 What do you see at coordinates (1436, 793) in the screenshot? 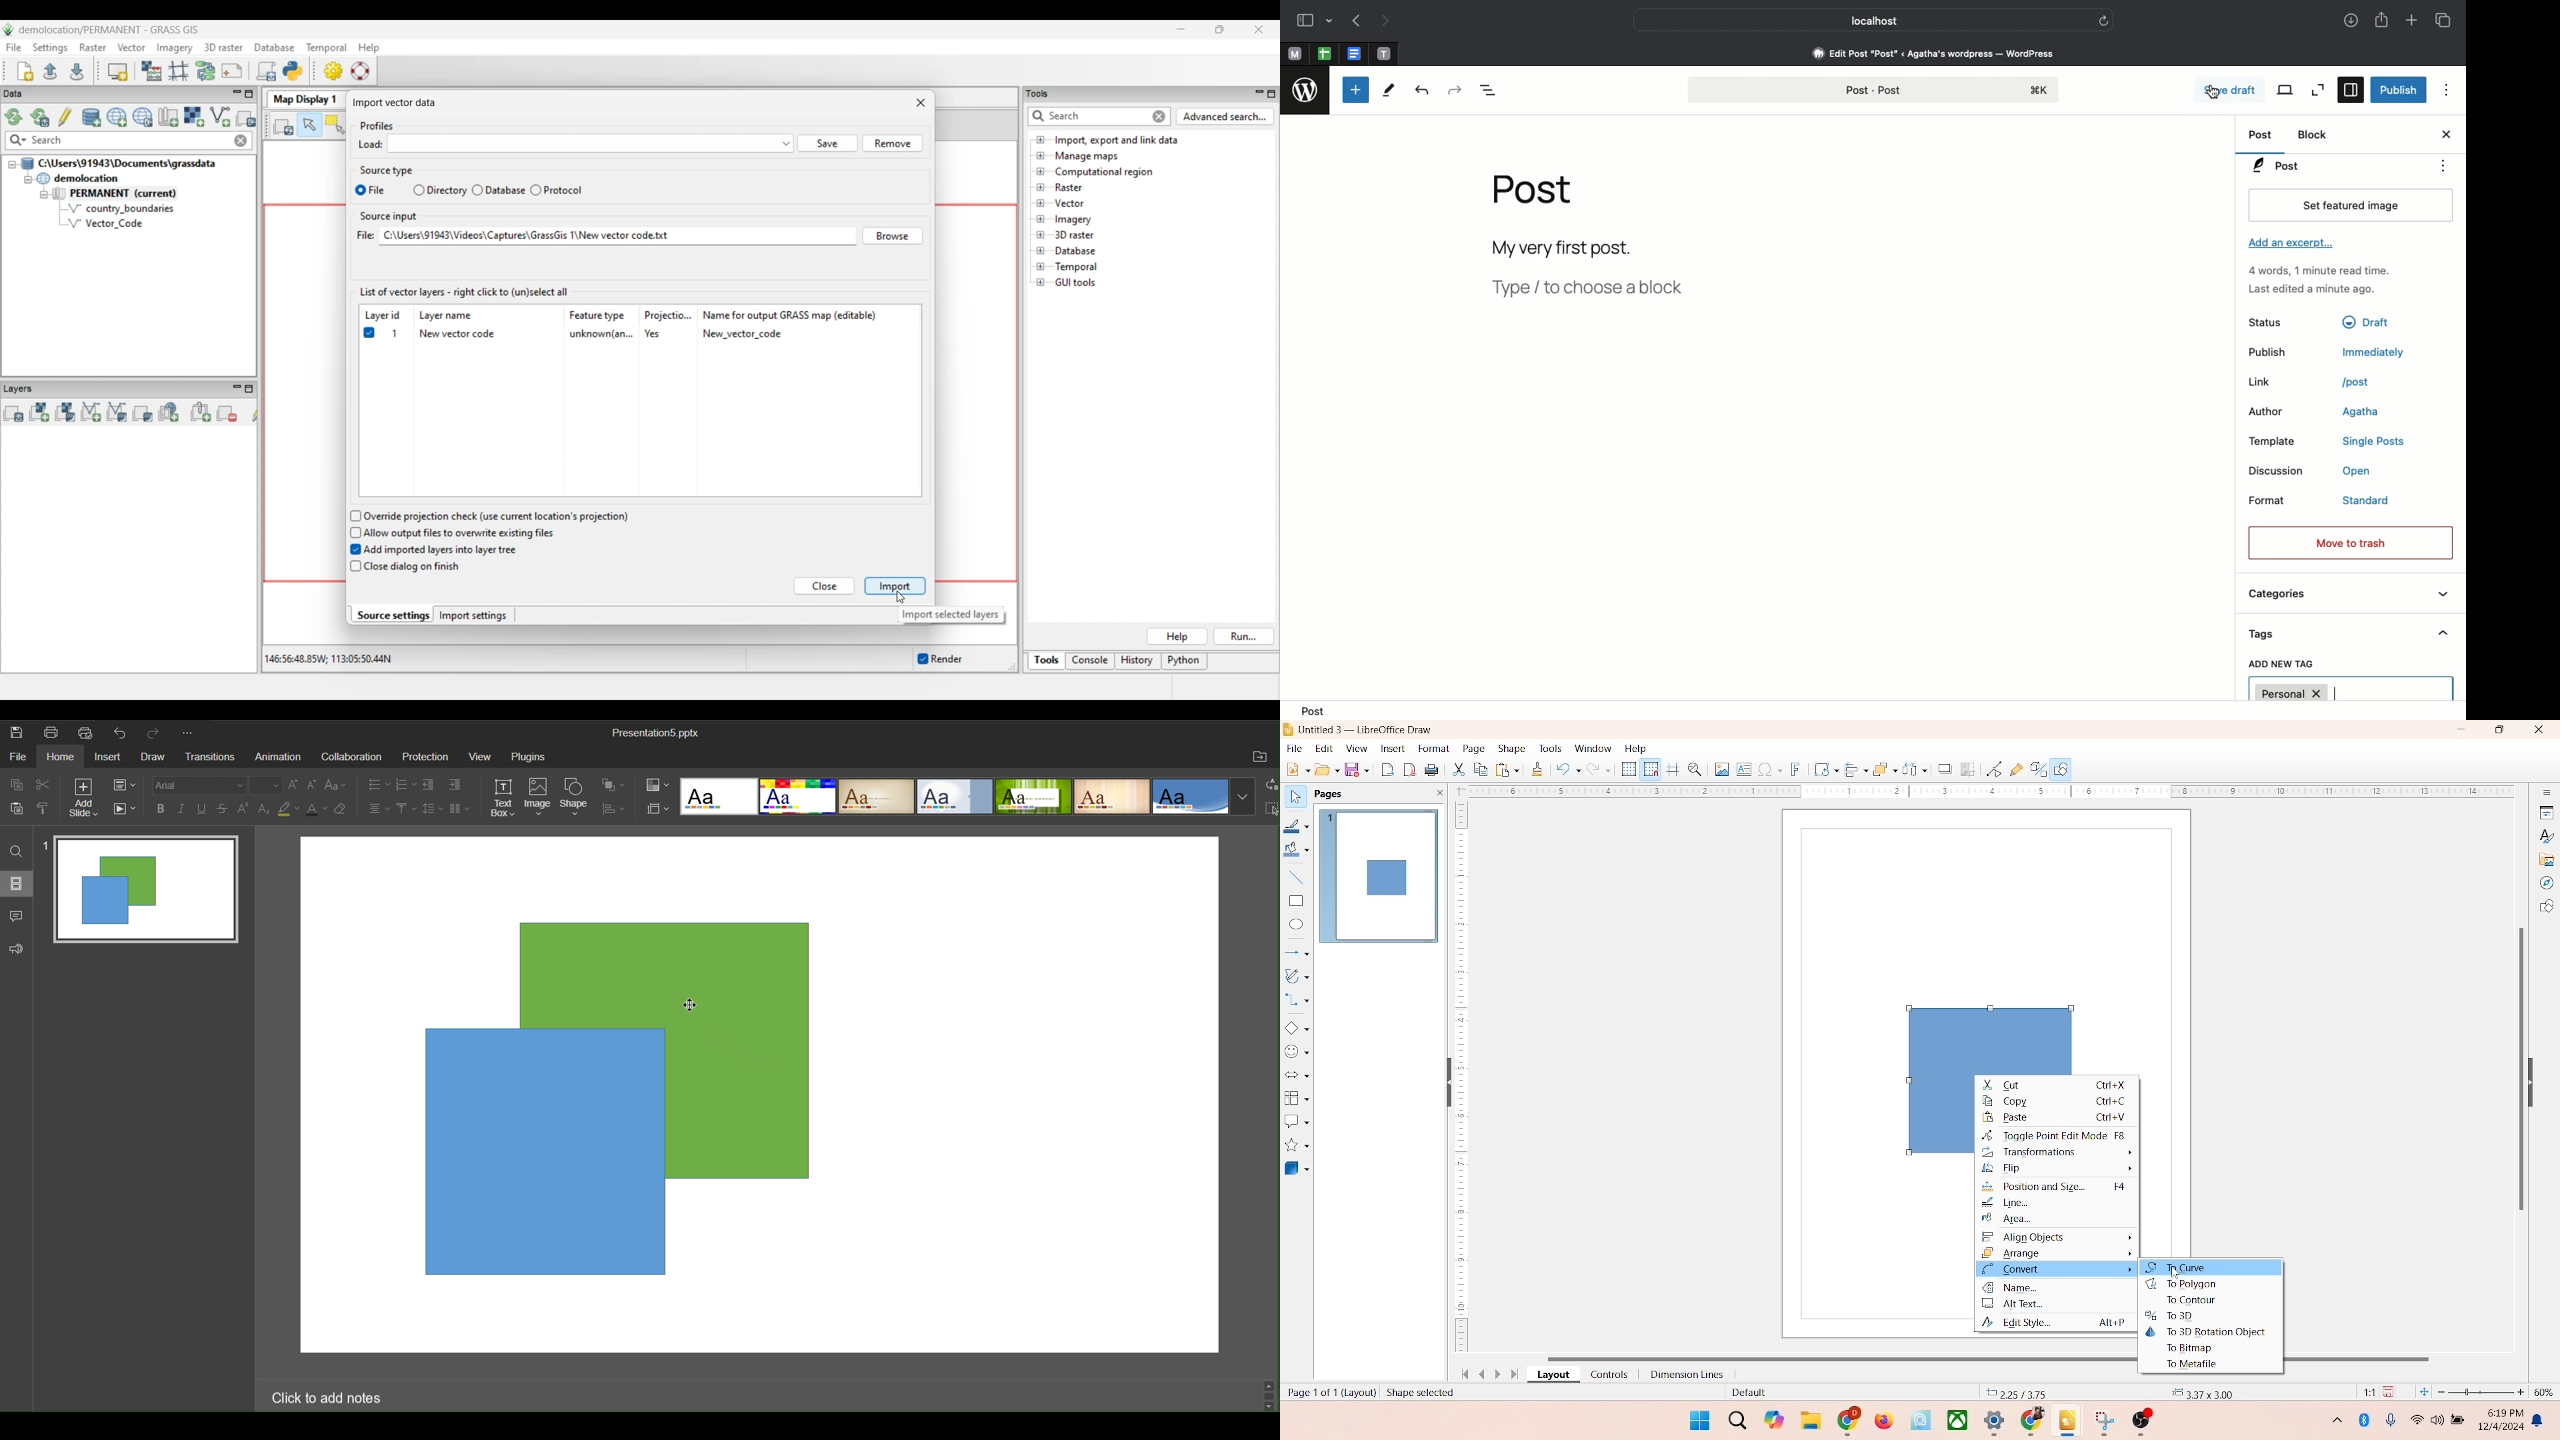
I see `close` at bounding box center [1436, 793].